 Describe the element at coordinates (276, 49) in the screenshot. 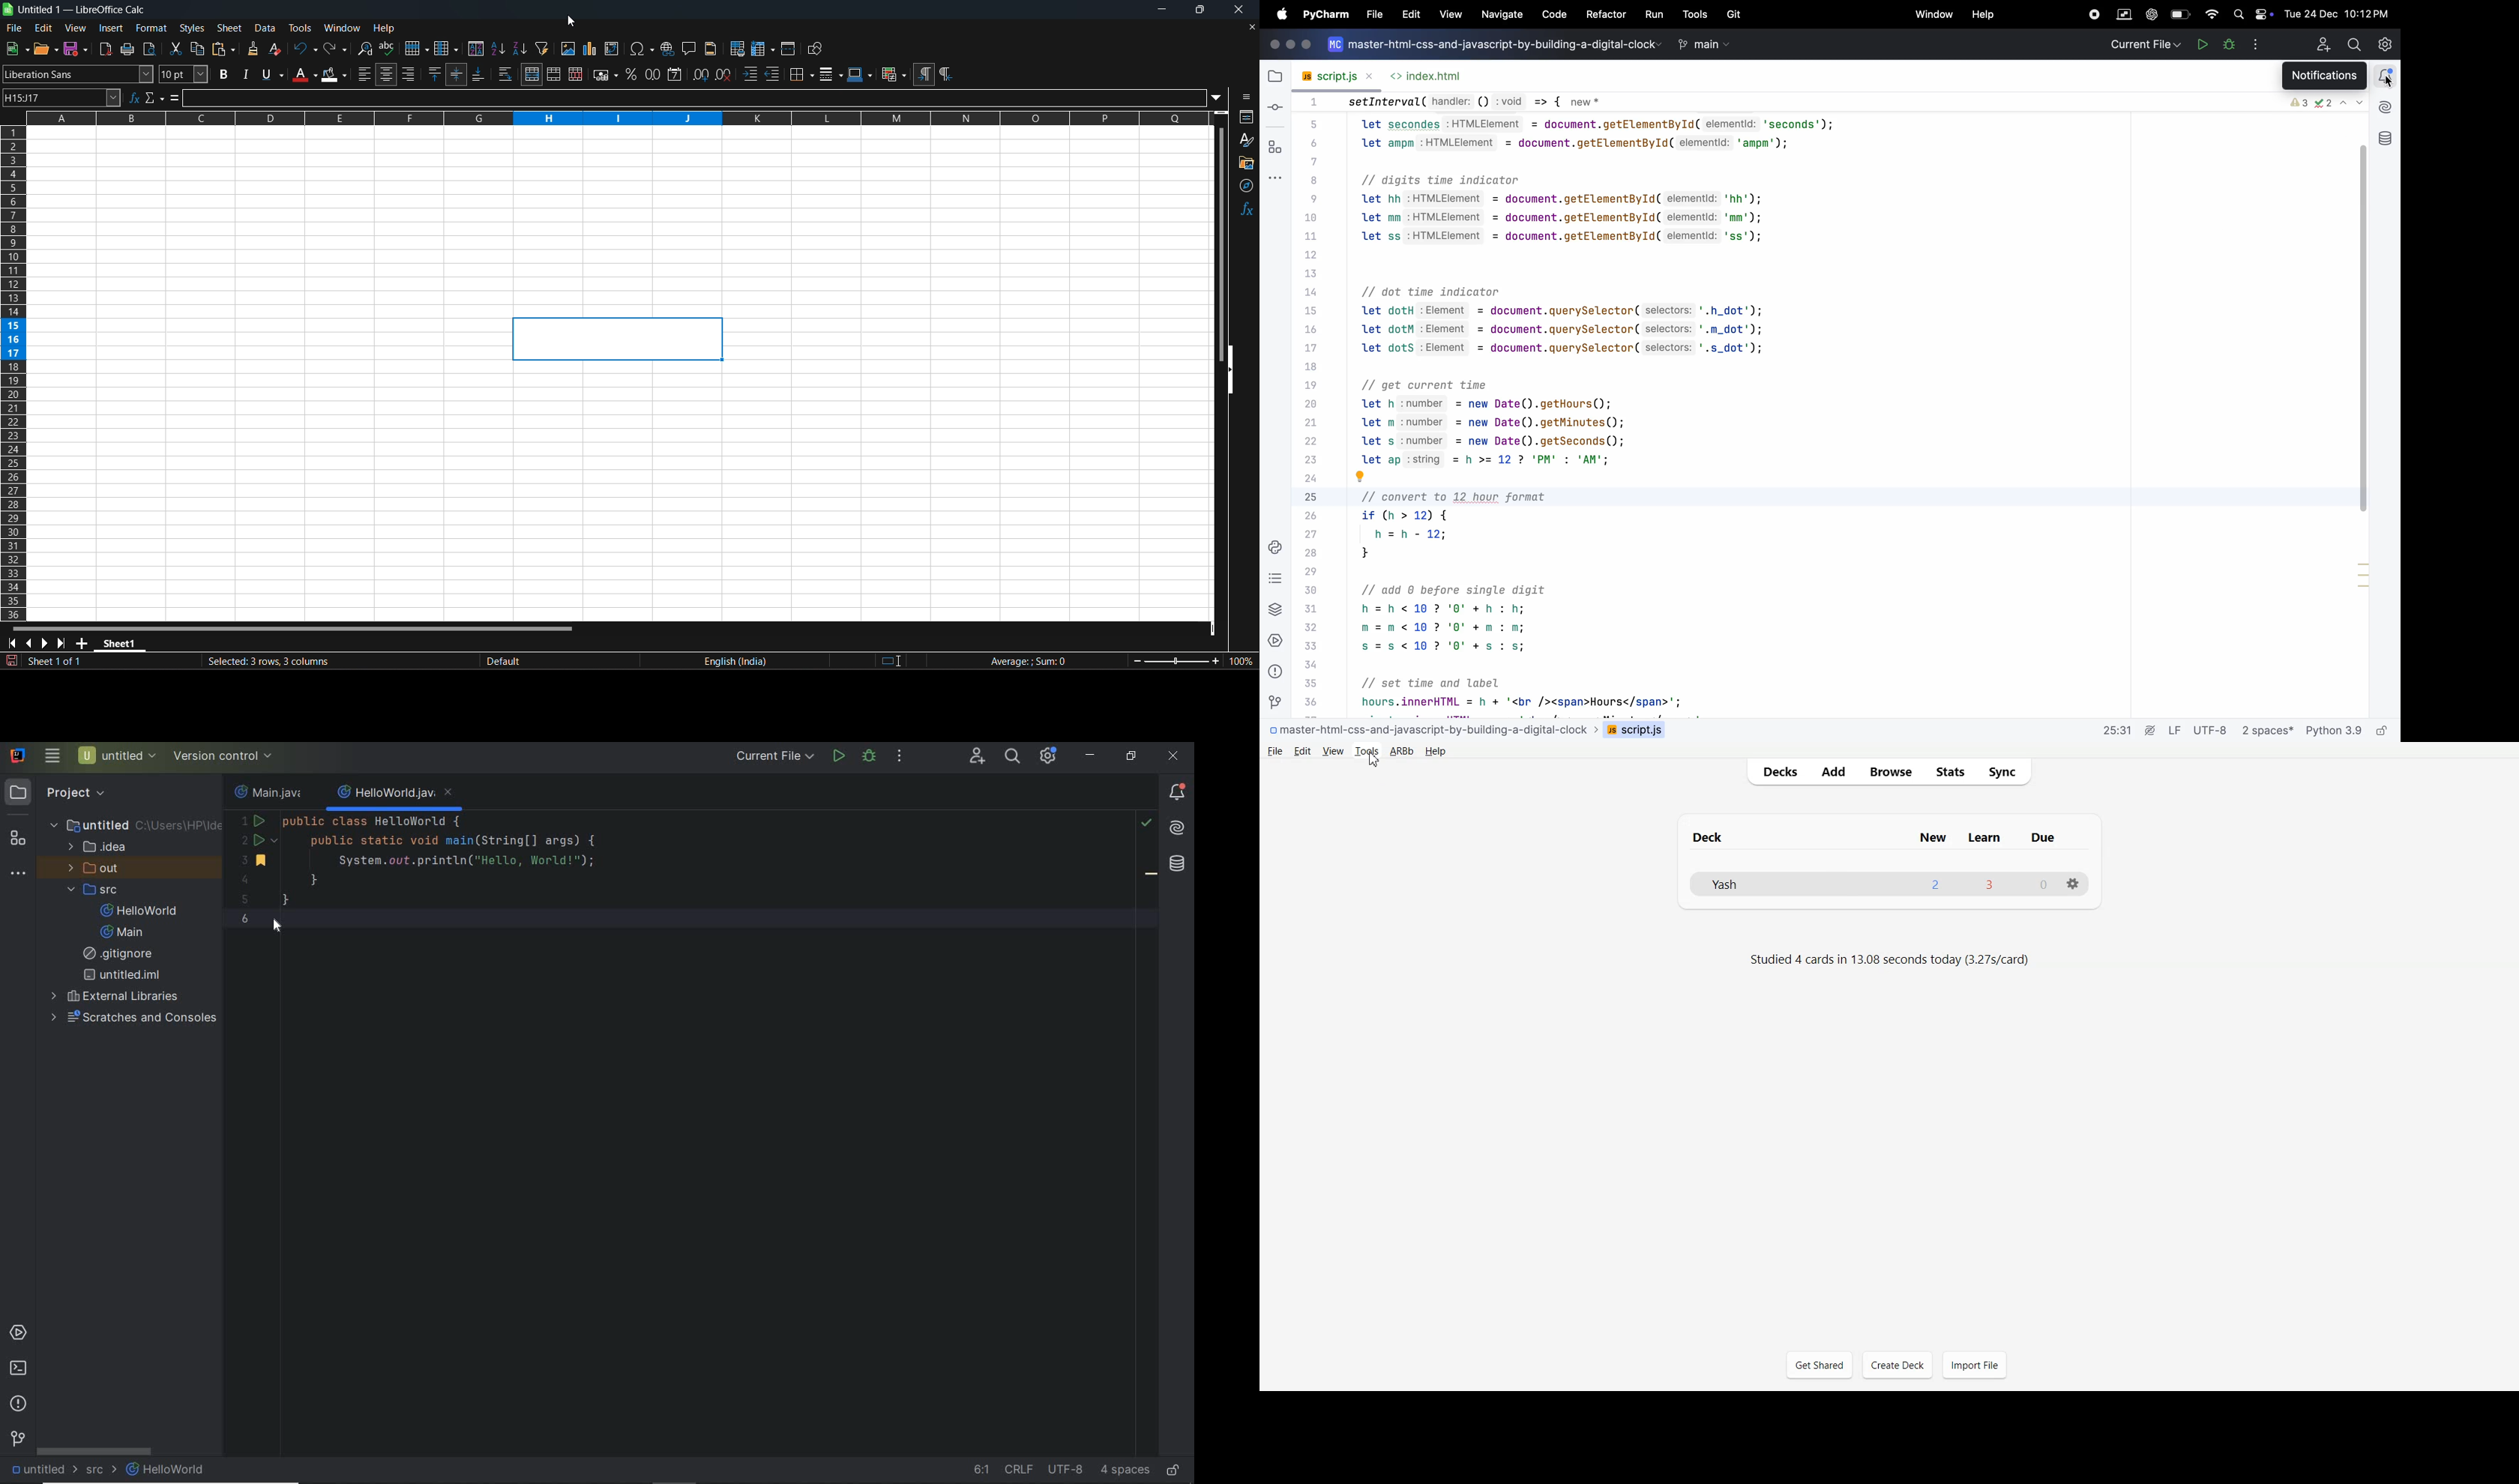

I see `clear direct formating` at that location.